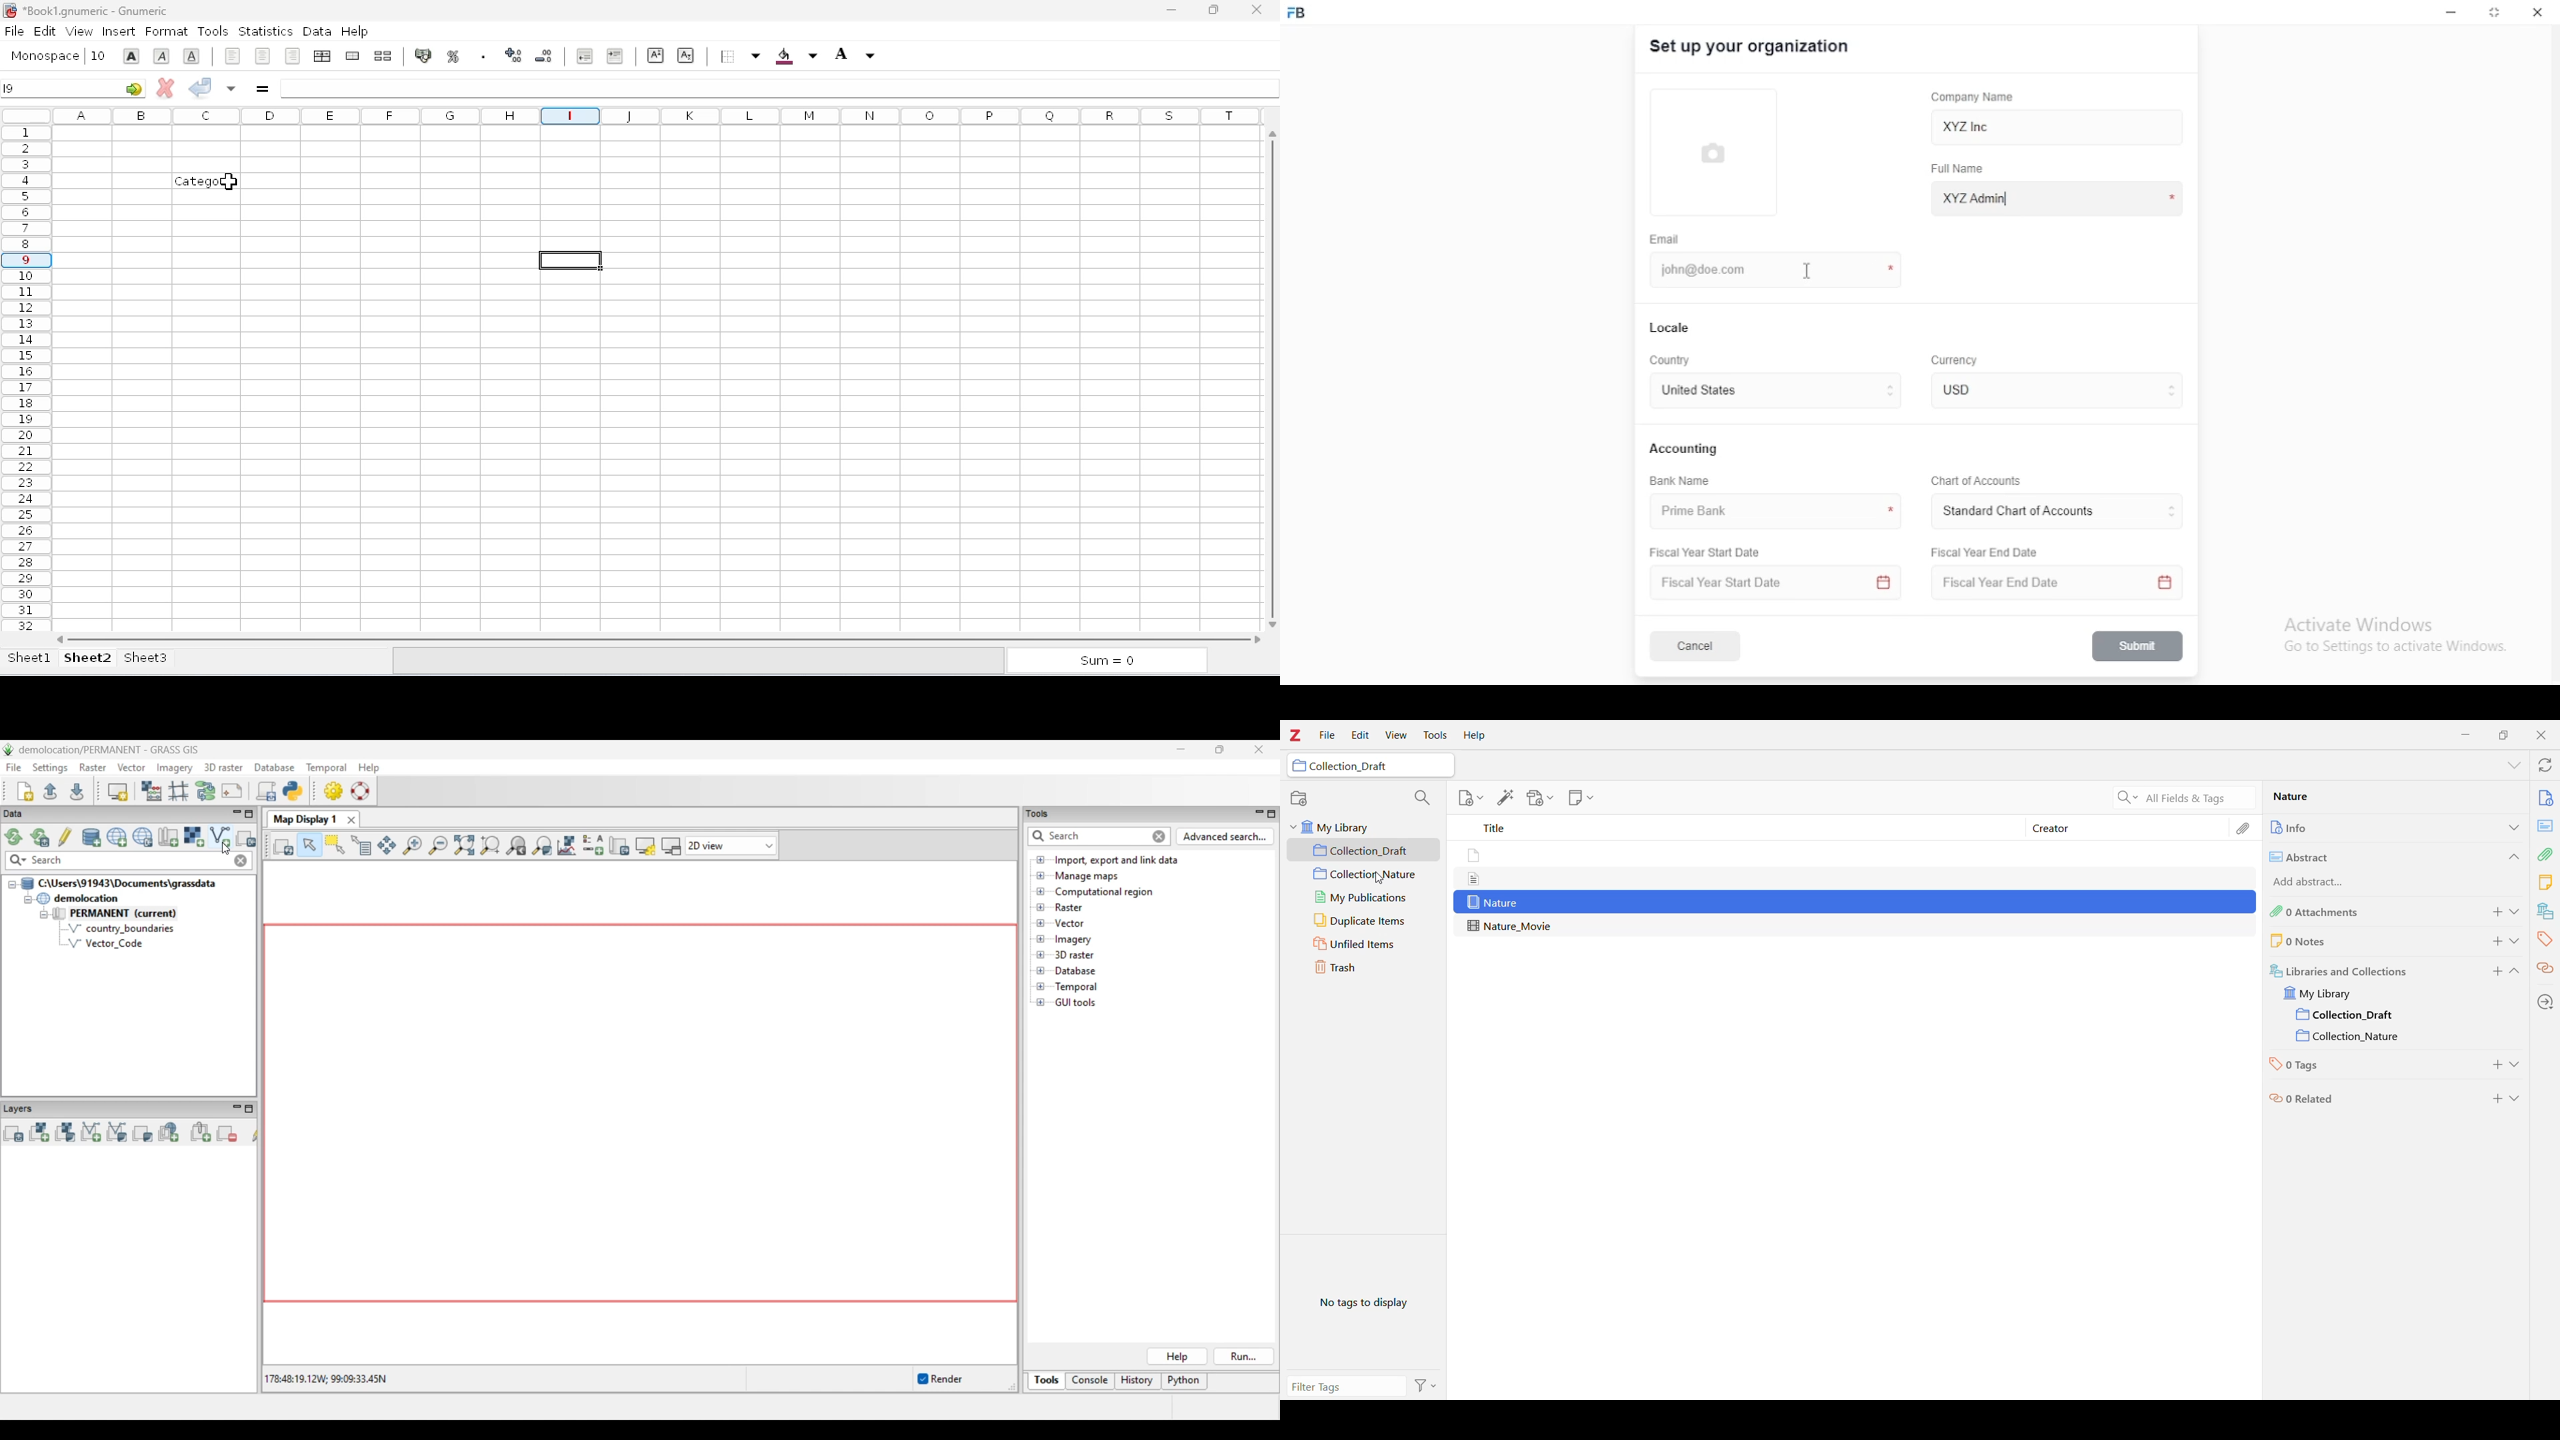 This screenshot has height=1456, width=2576. I want to click on Minimize, so click(2467, 734).